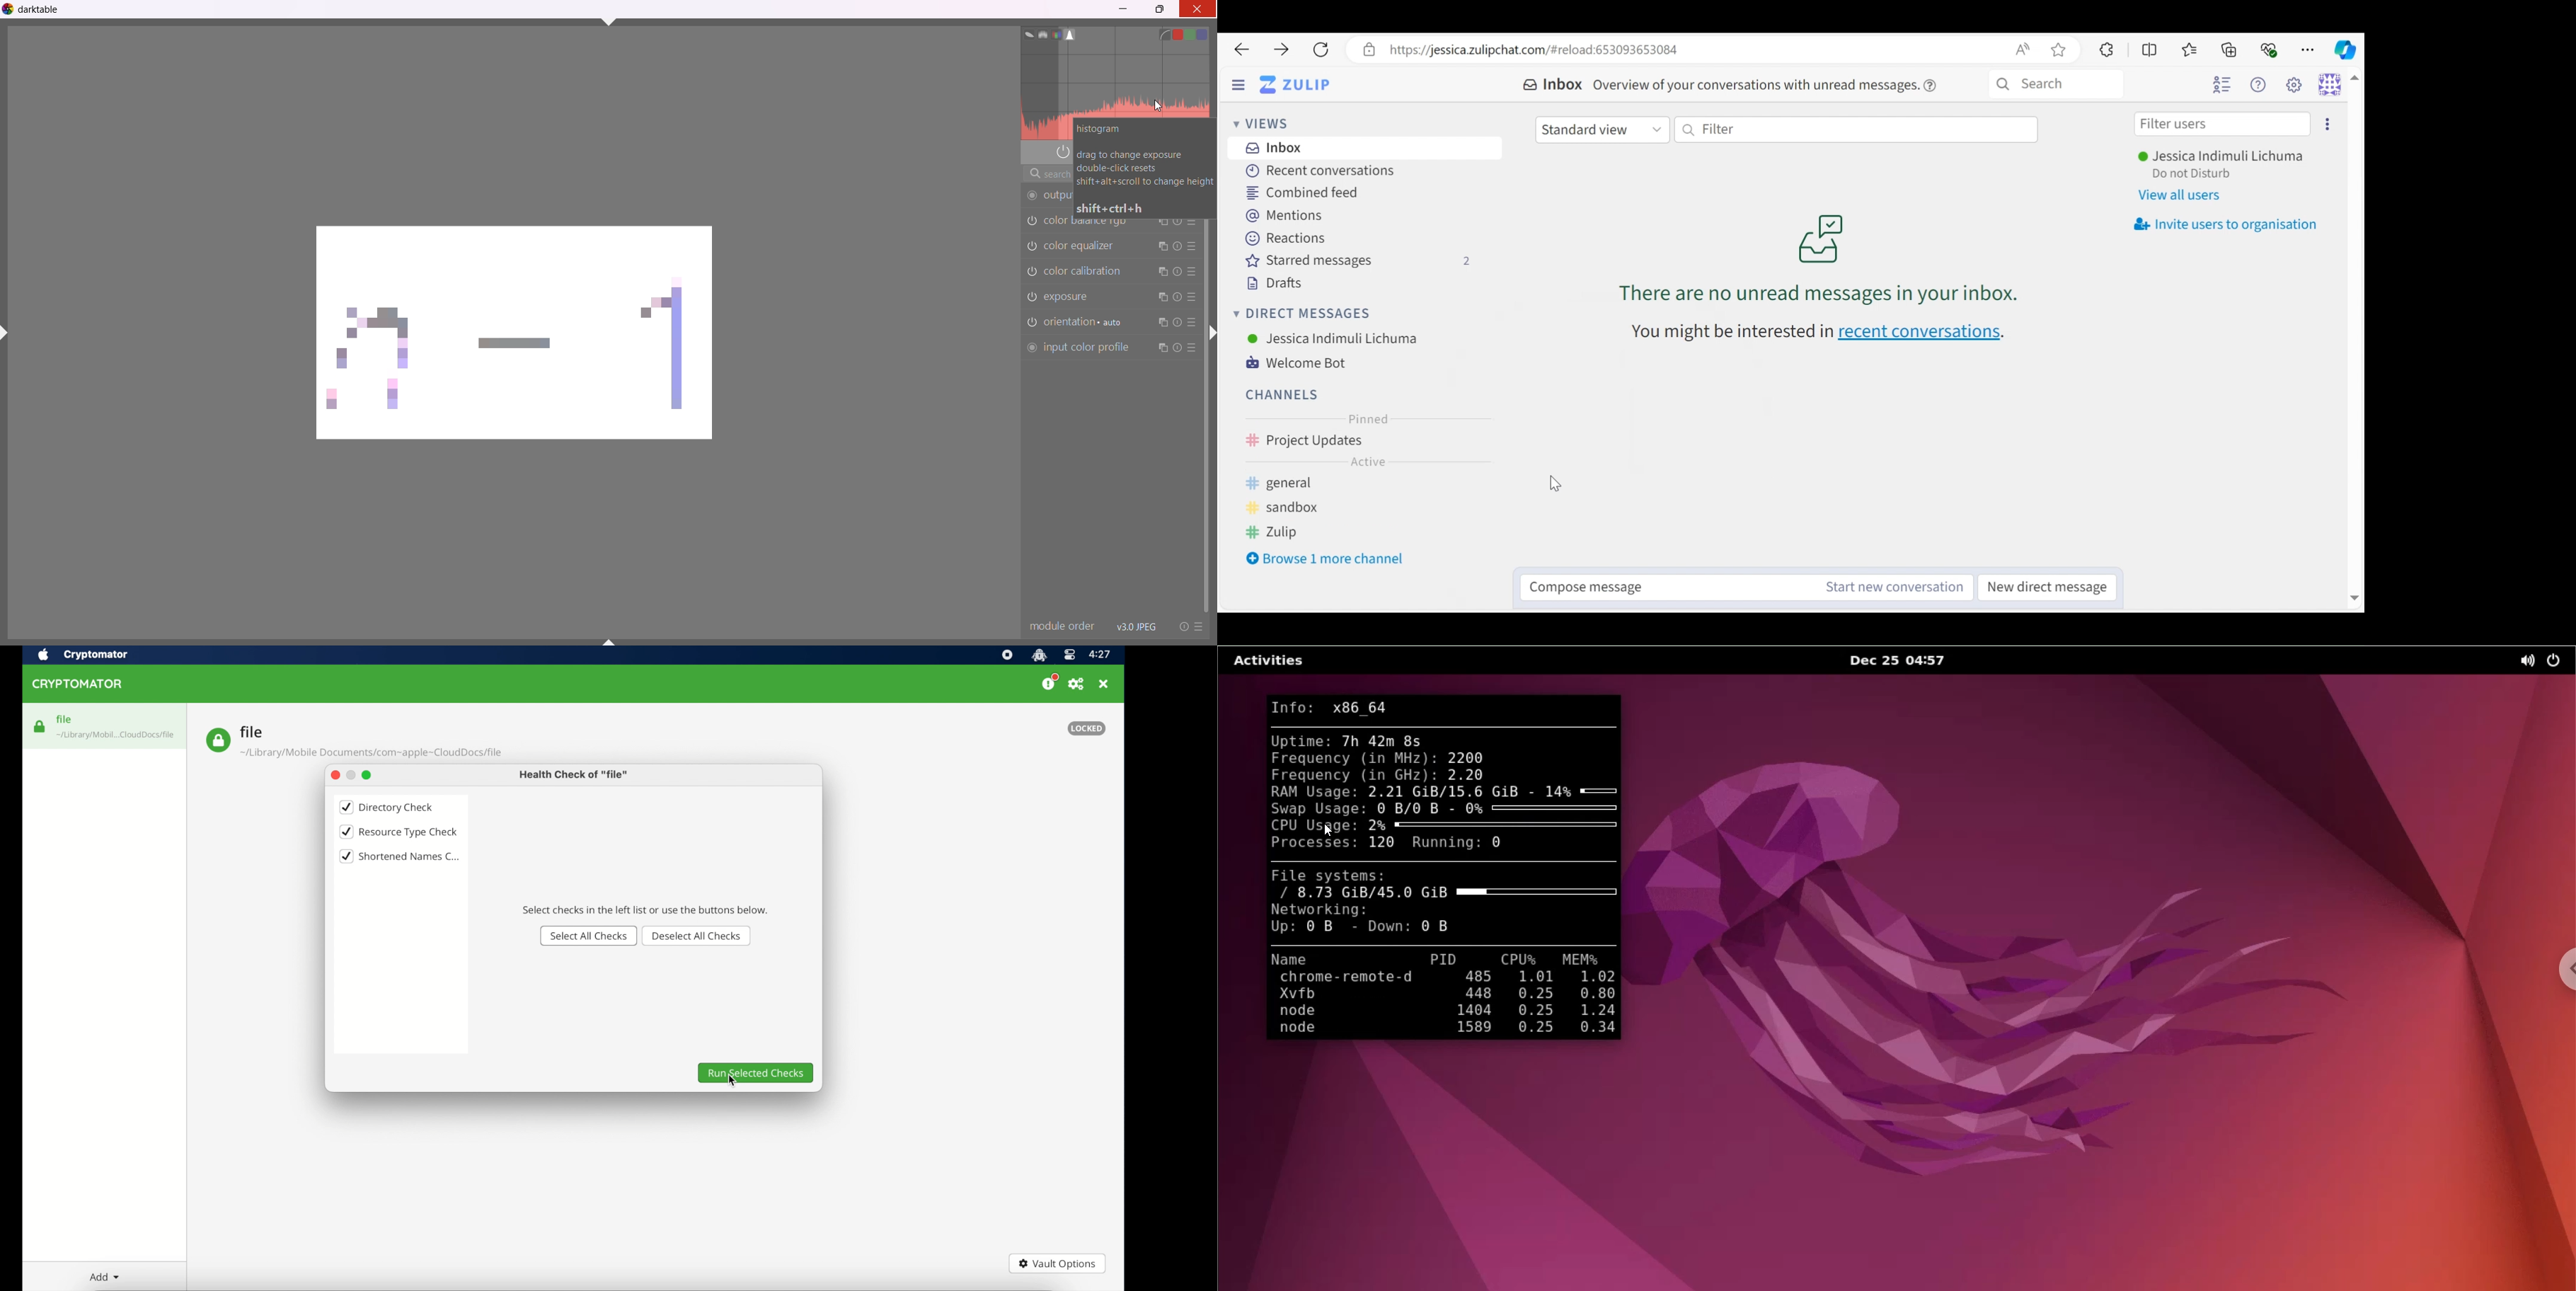 The height and width of the screenshot is (1316, 2576). What do you see at coordinates (1355, 464) in the screenshot?
I see `Channel` at bounding box center [1355, 464].